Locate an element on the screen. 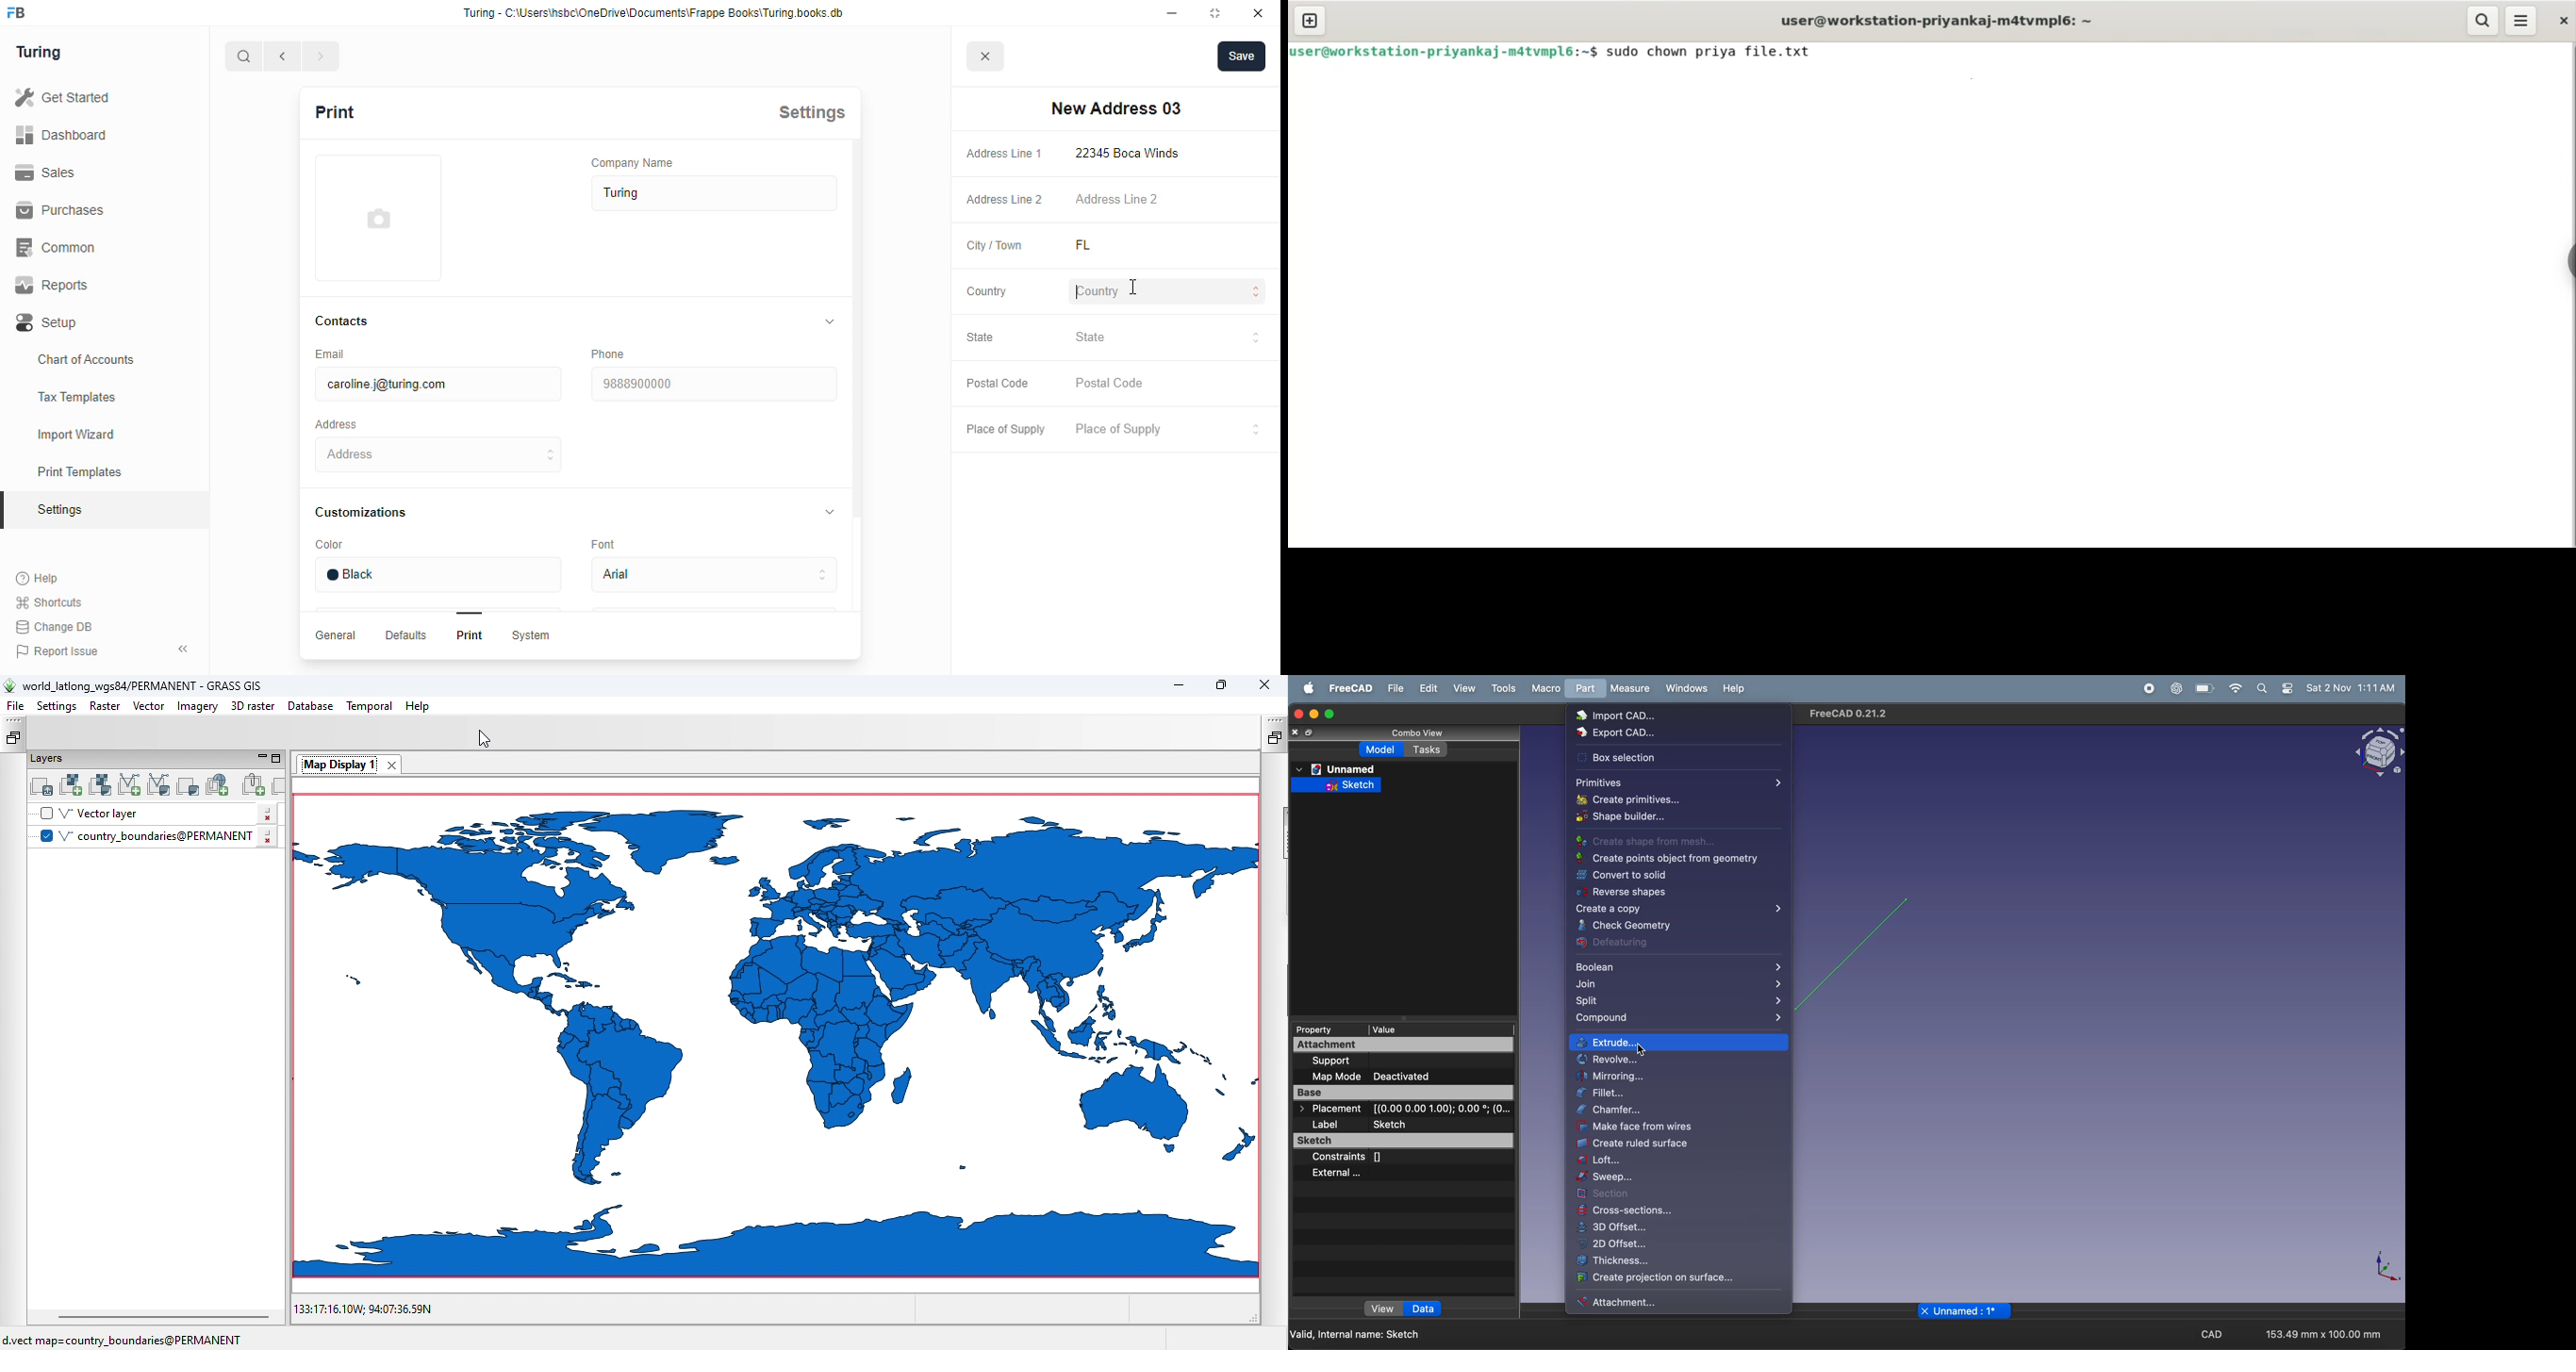 The width and height of the screenshot is (2576, 1372). chamfer... is located at coordinates (1682, 1109).